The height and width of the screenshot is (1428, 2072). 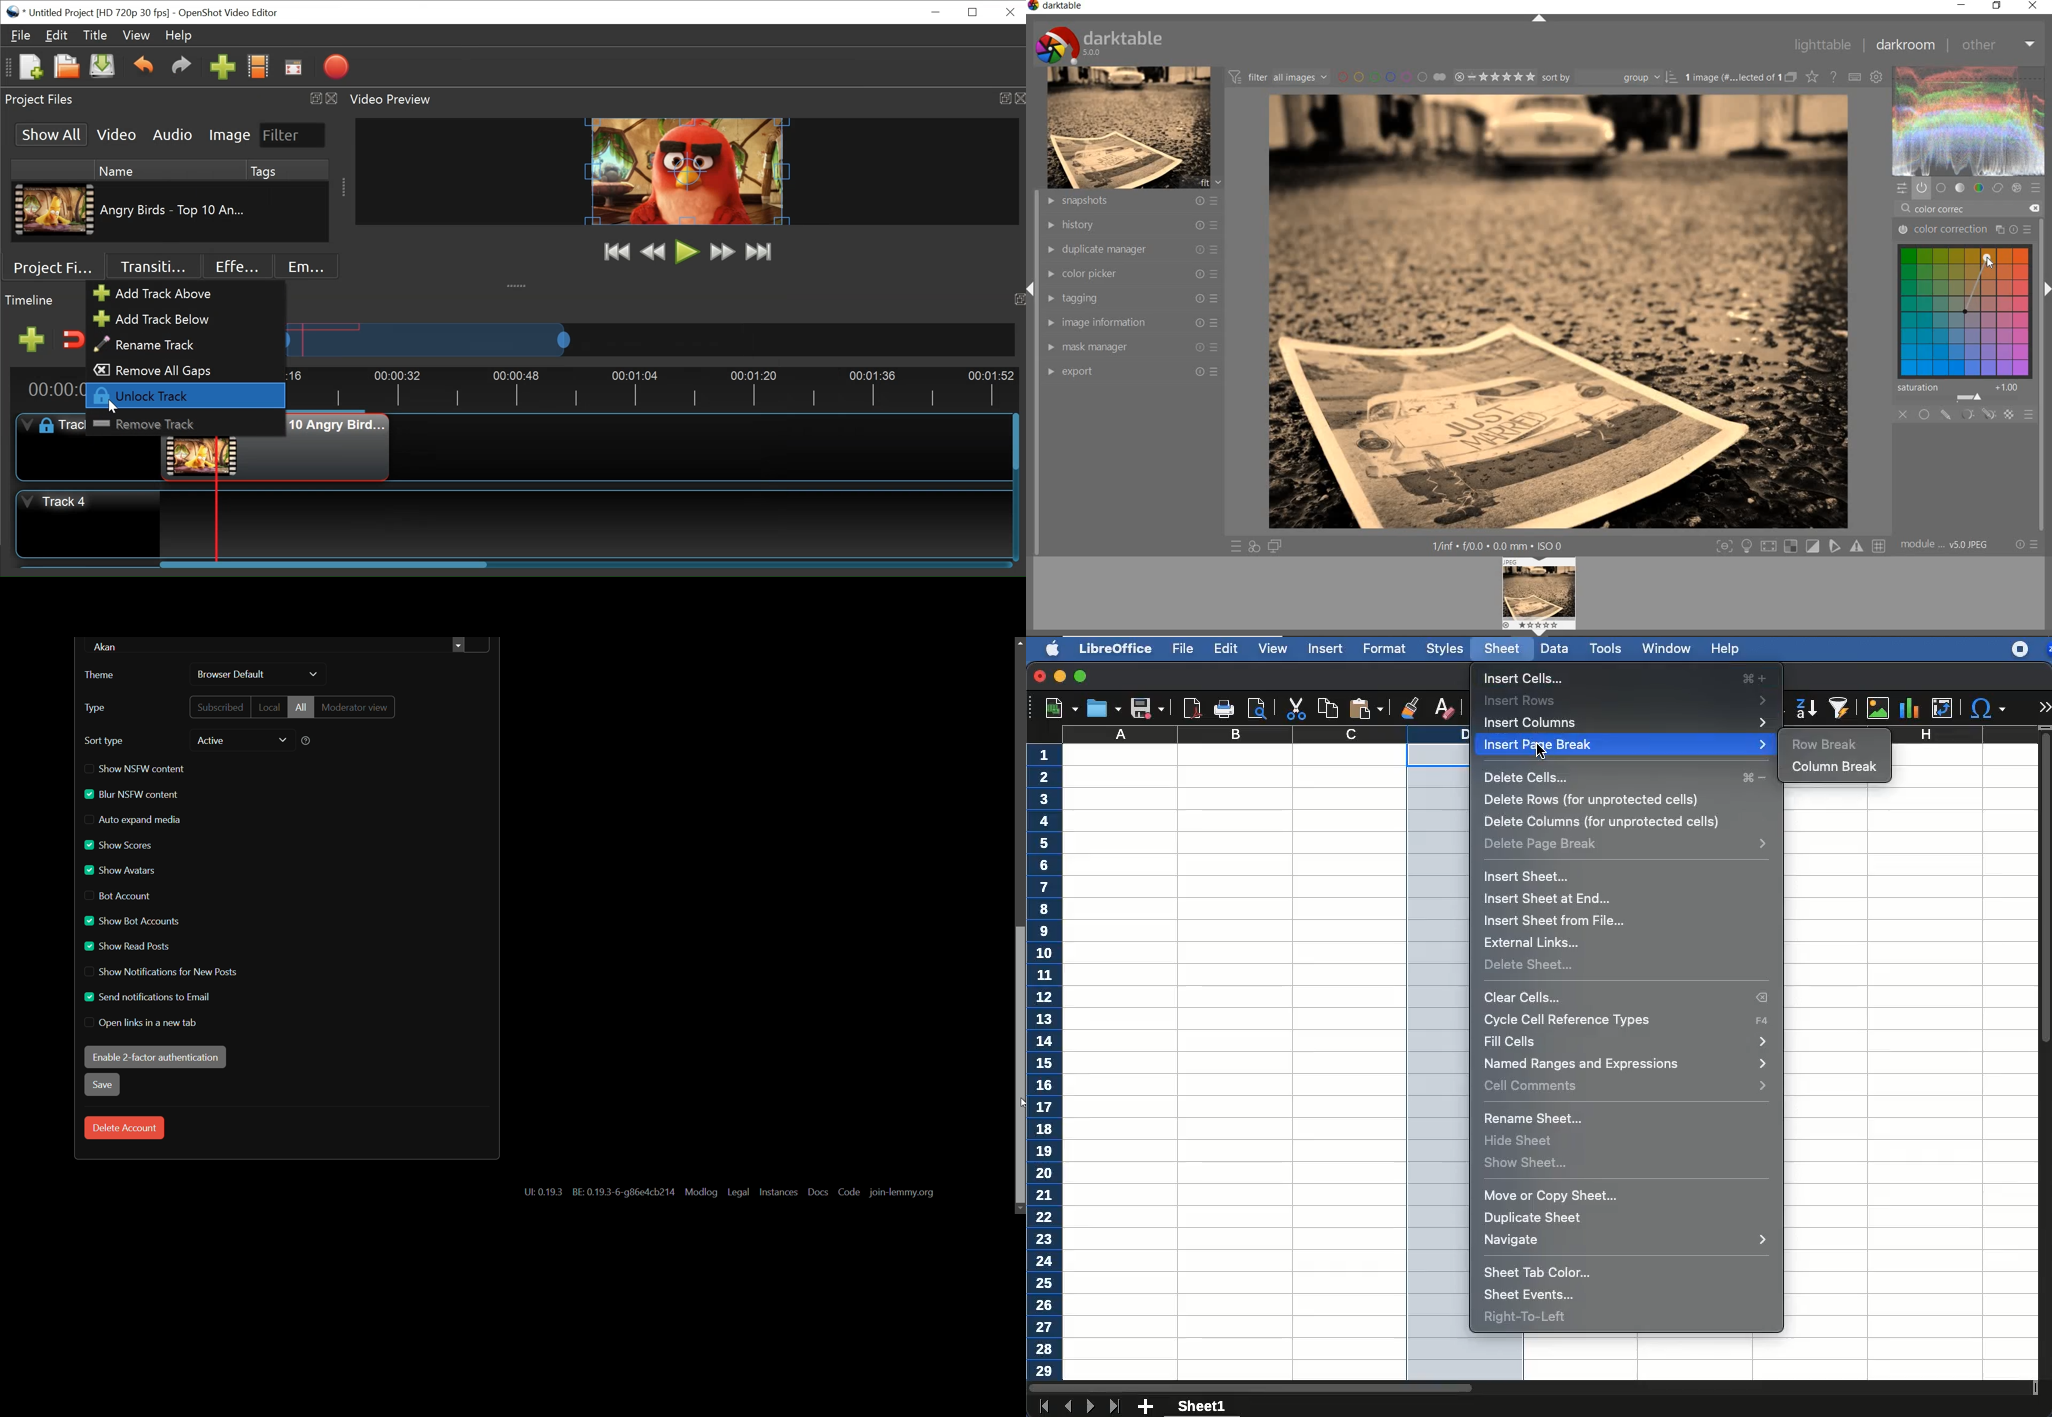 I want to click on dropdown, so click(x=313, y=675).